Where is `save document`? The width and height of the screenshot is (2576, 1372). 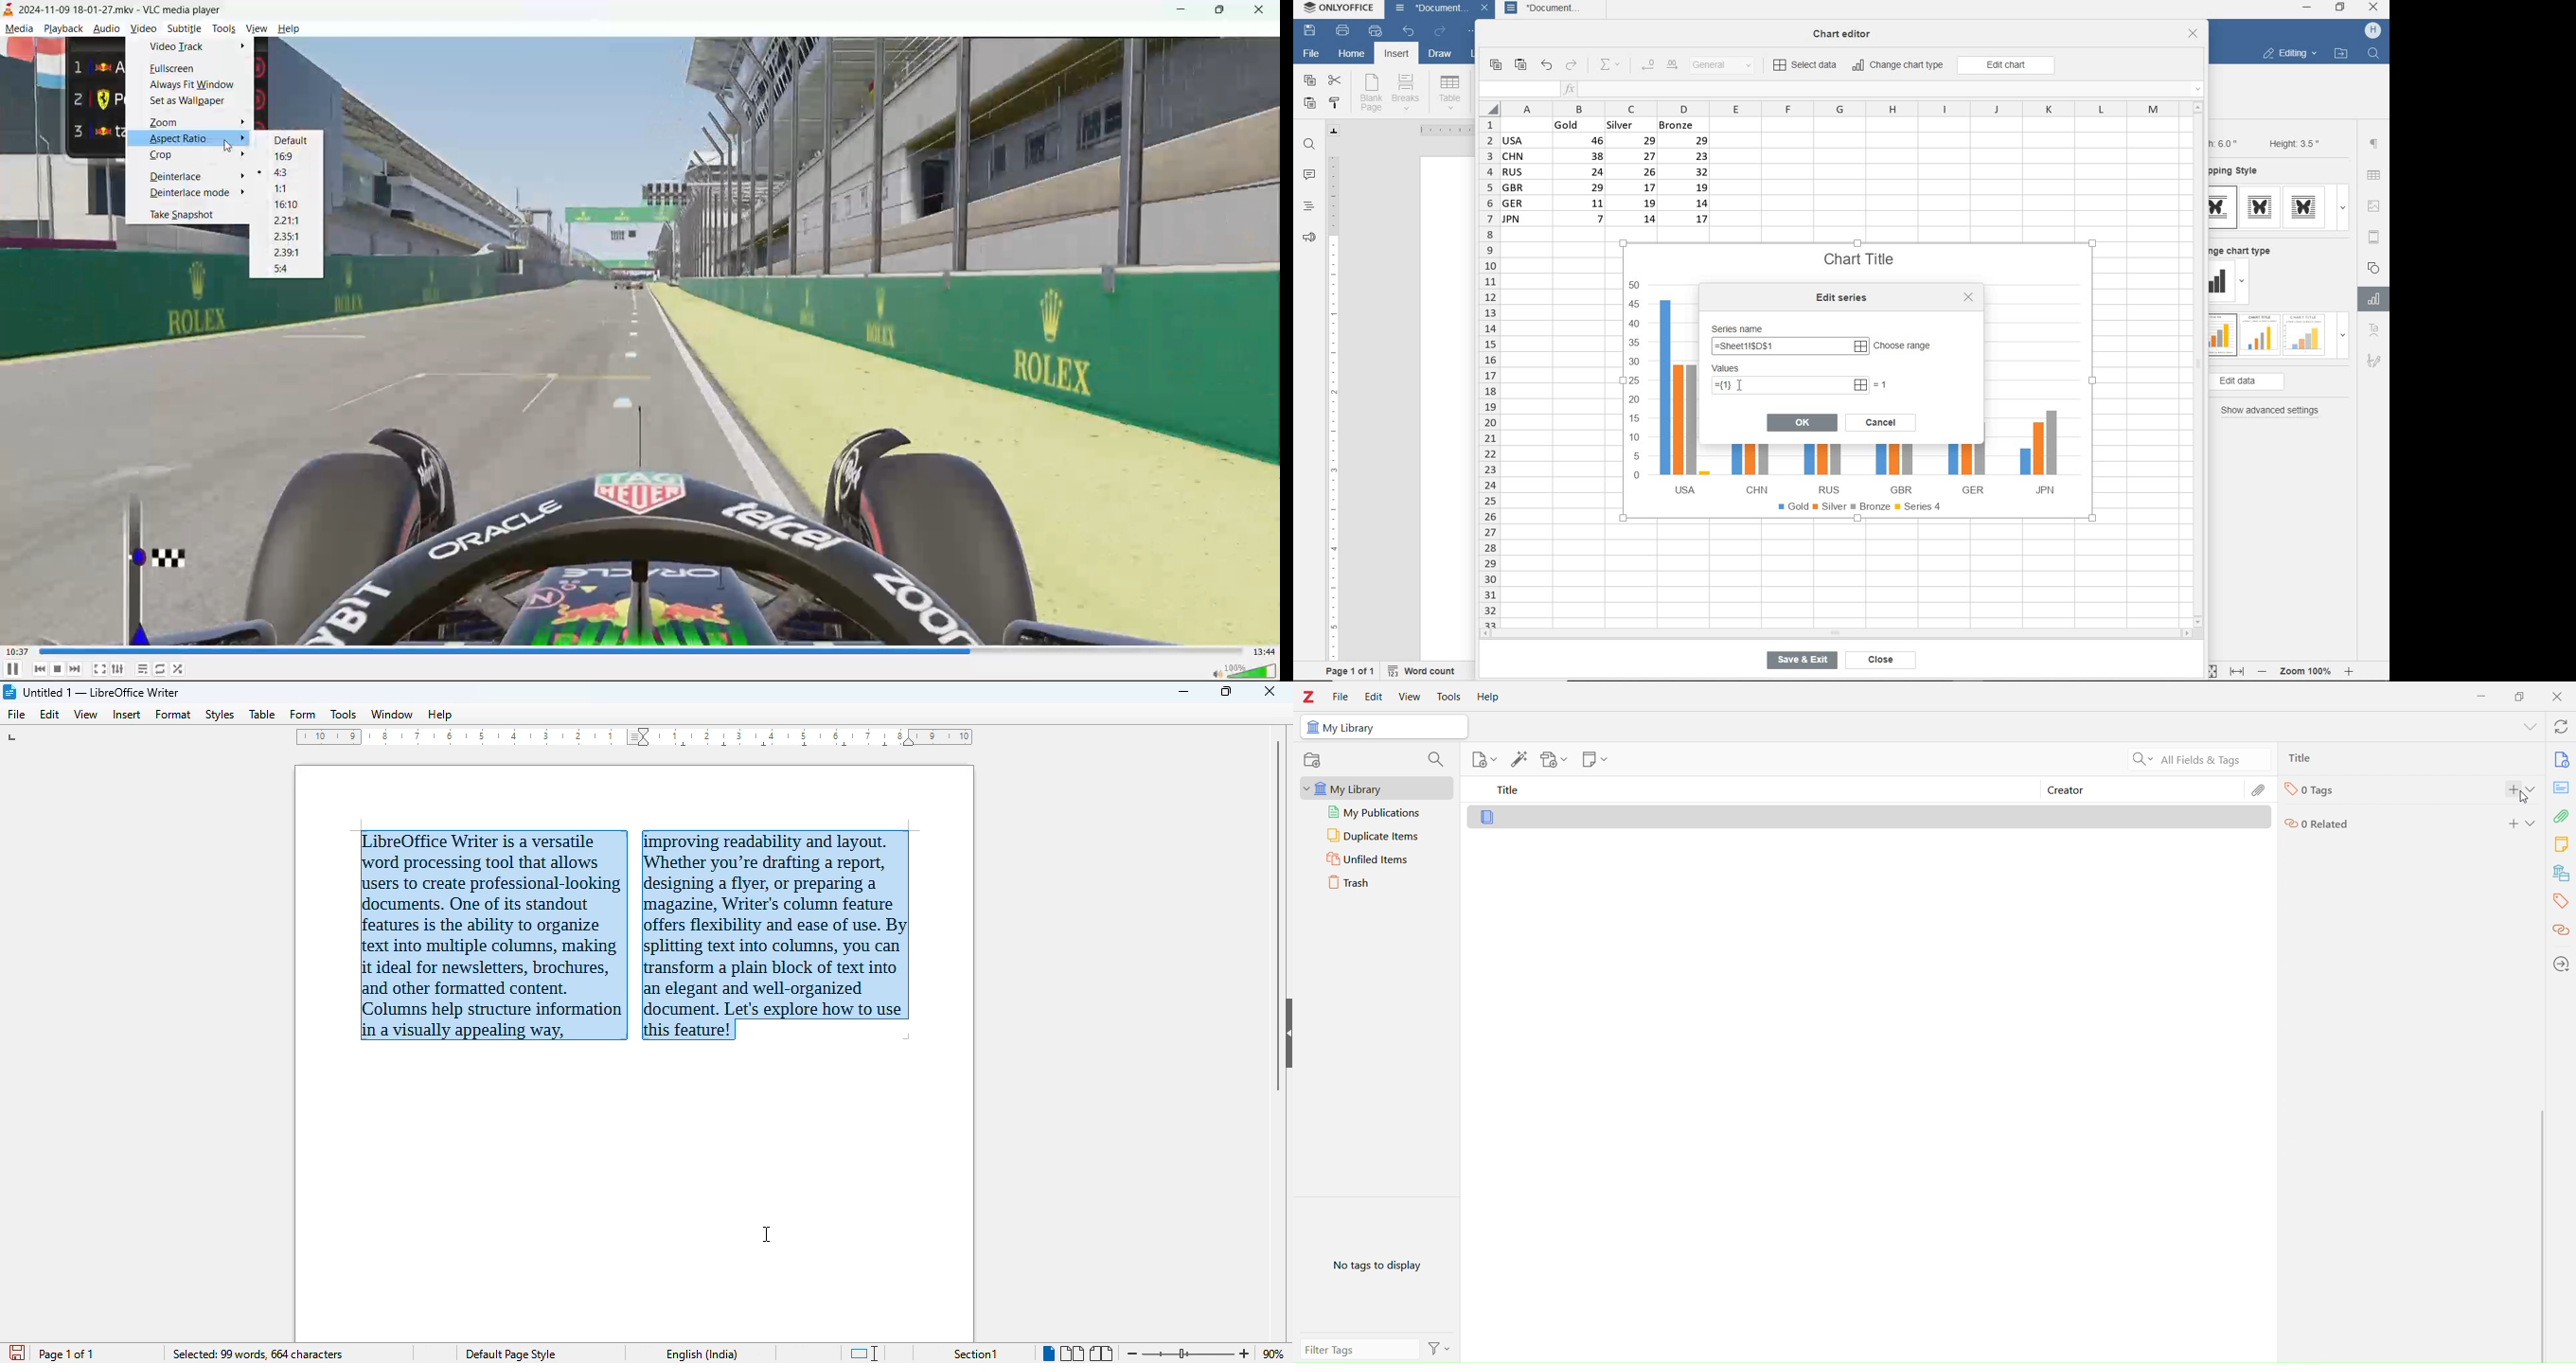 save document is located at coordinates (15, 1350).